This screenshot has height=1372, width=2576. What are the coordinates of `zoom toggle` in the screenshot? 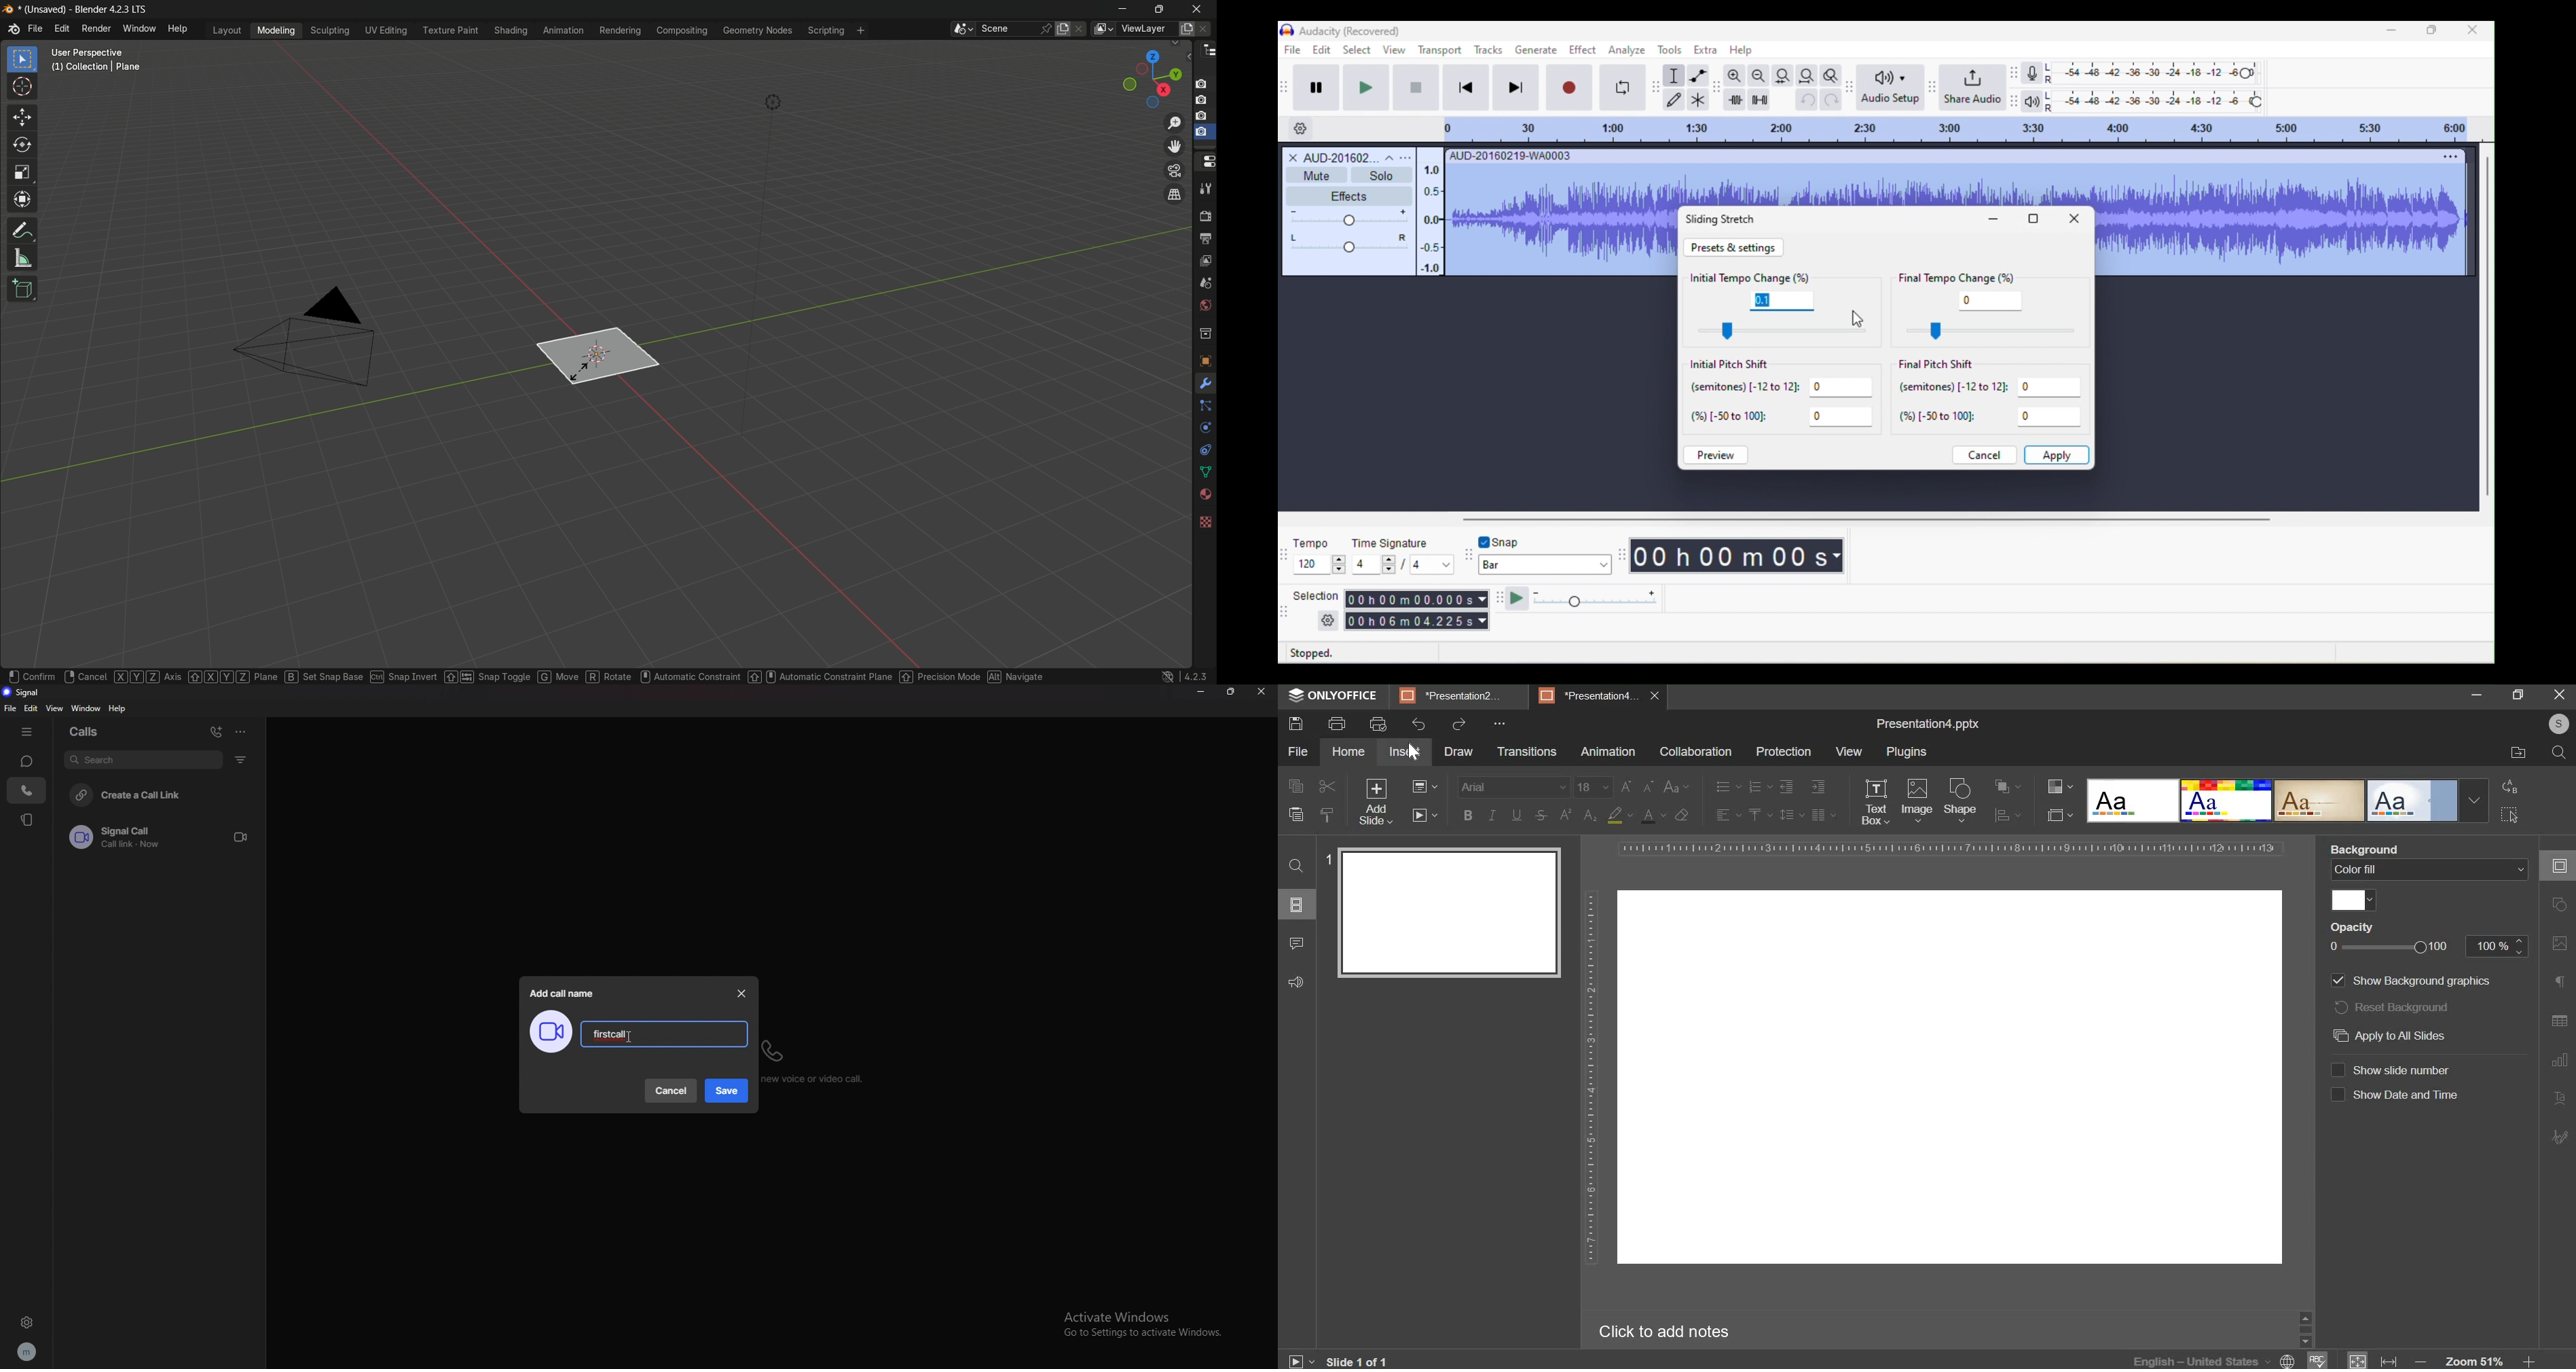 It's located at (1831, 74).